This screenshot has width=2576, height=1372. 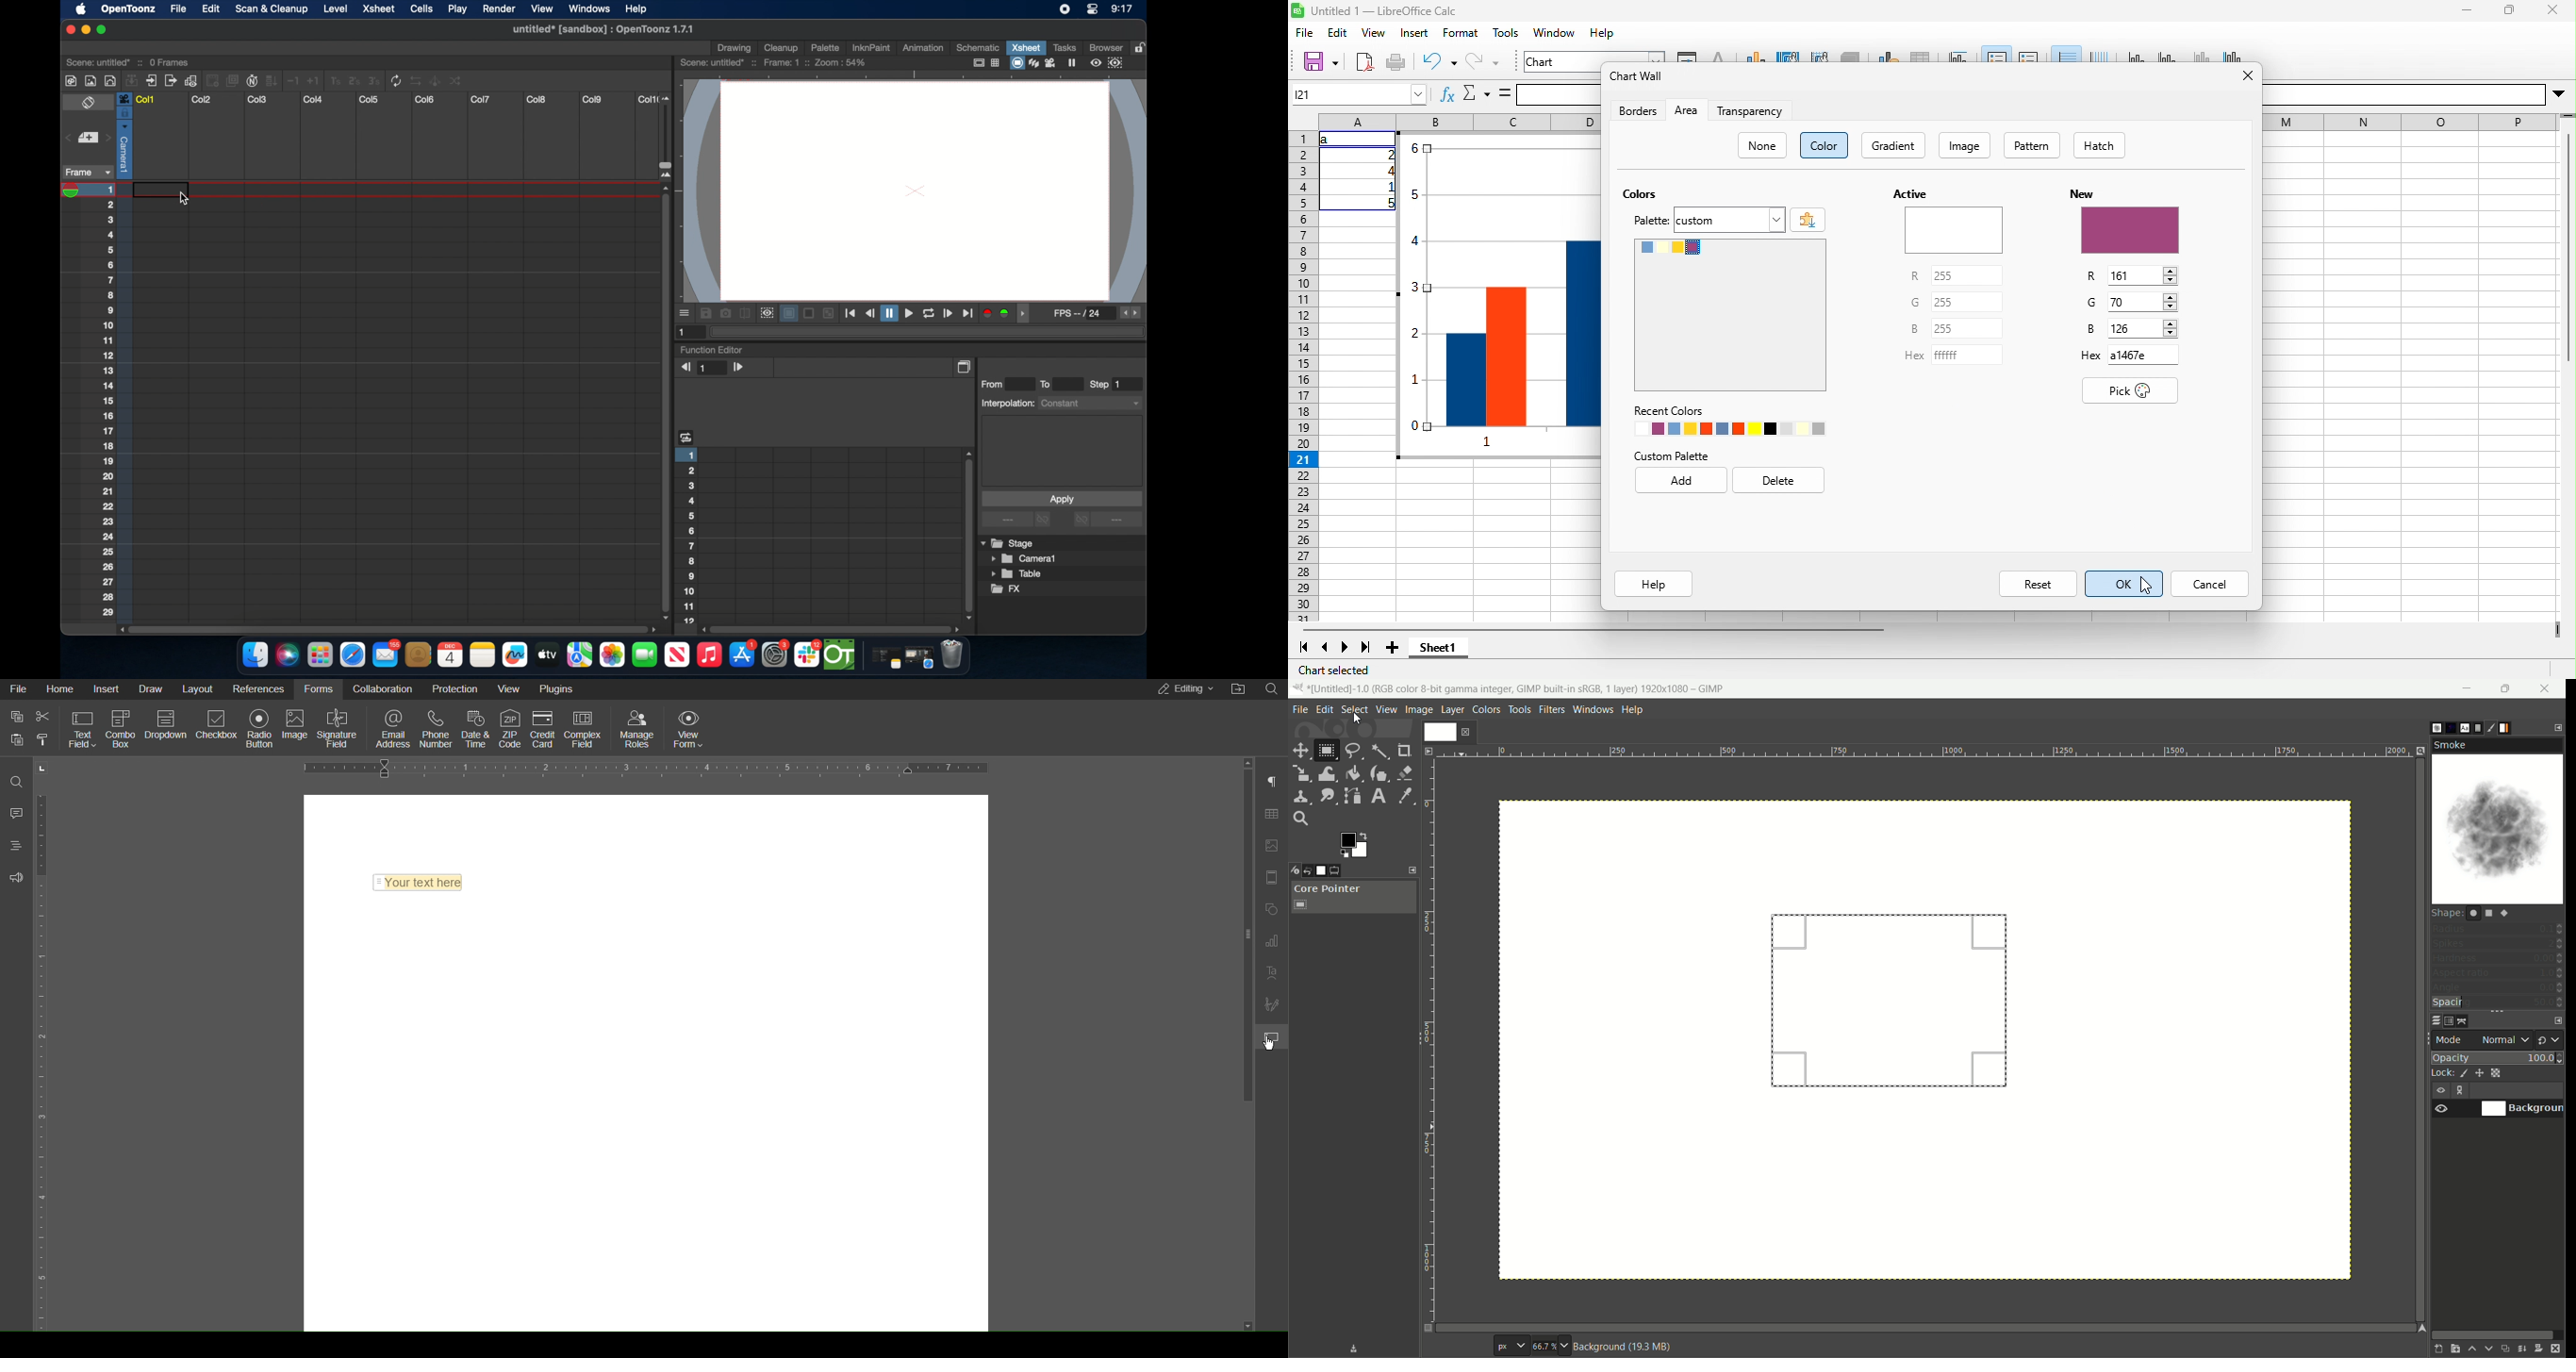 I want to click on first sheet, so click(x=1304, y=647).